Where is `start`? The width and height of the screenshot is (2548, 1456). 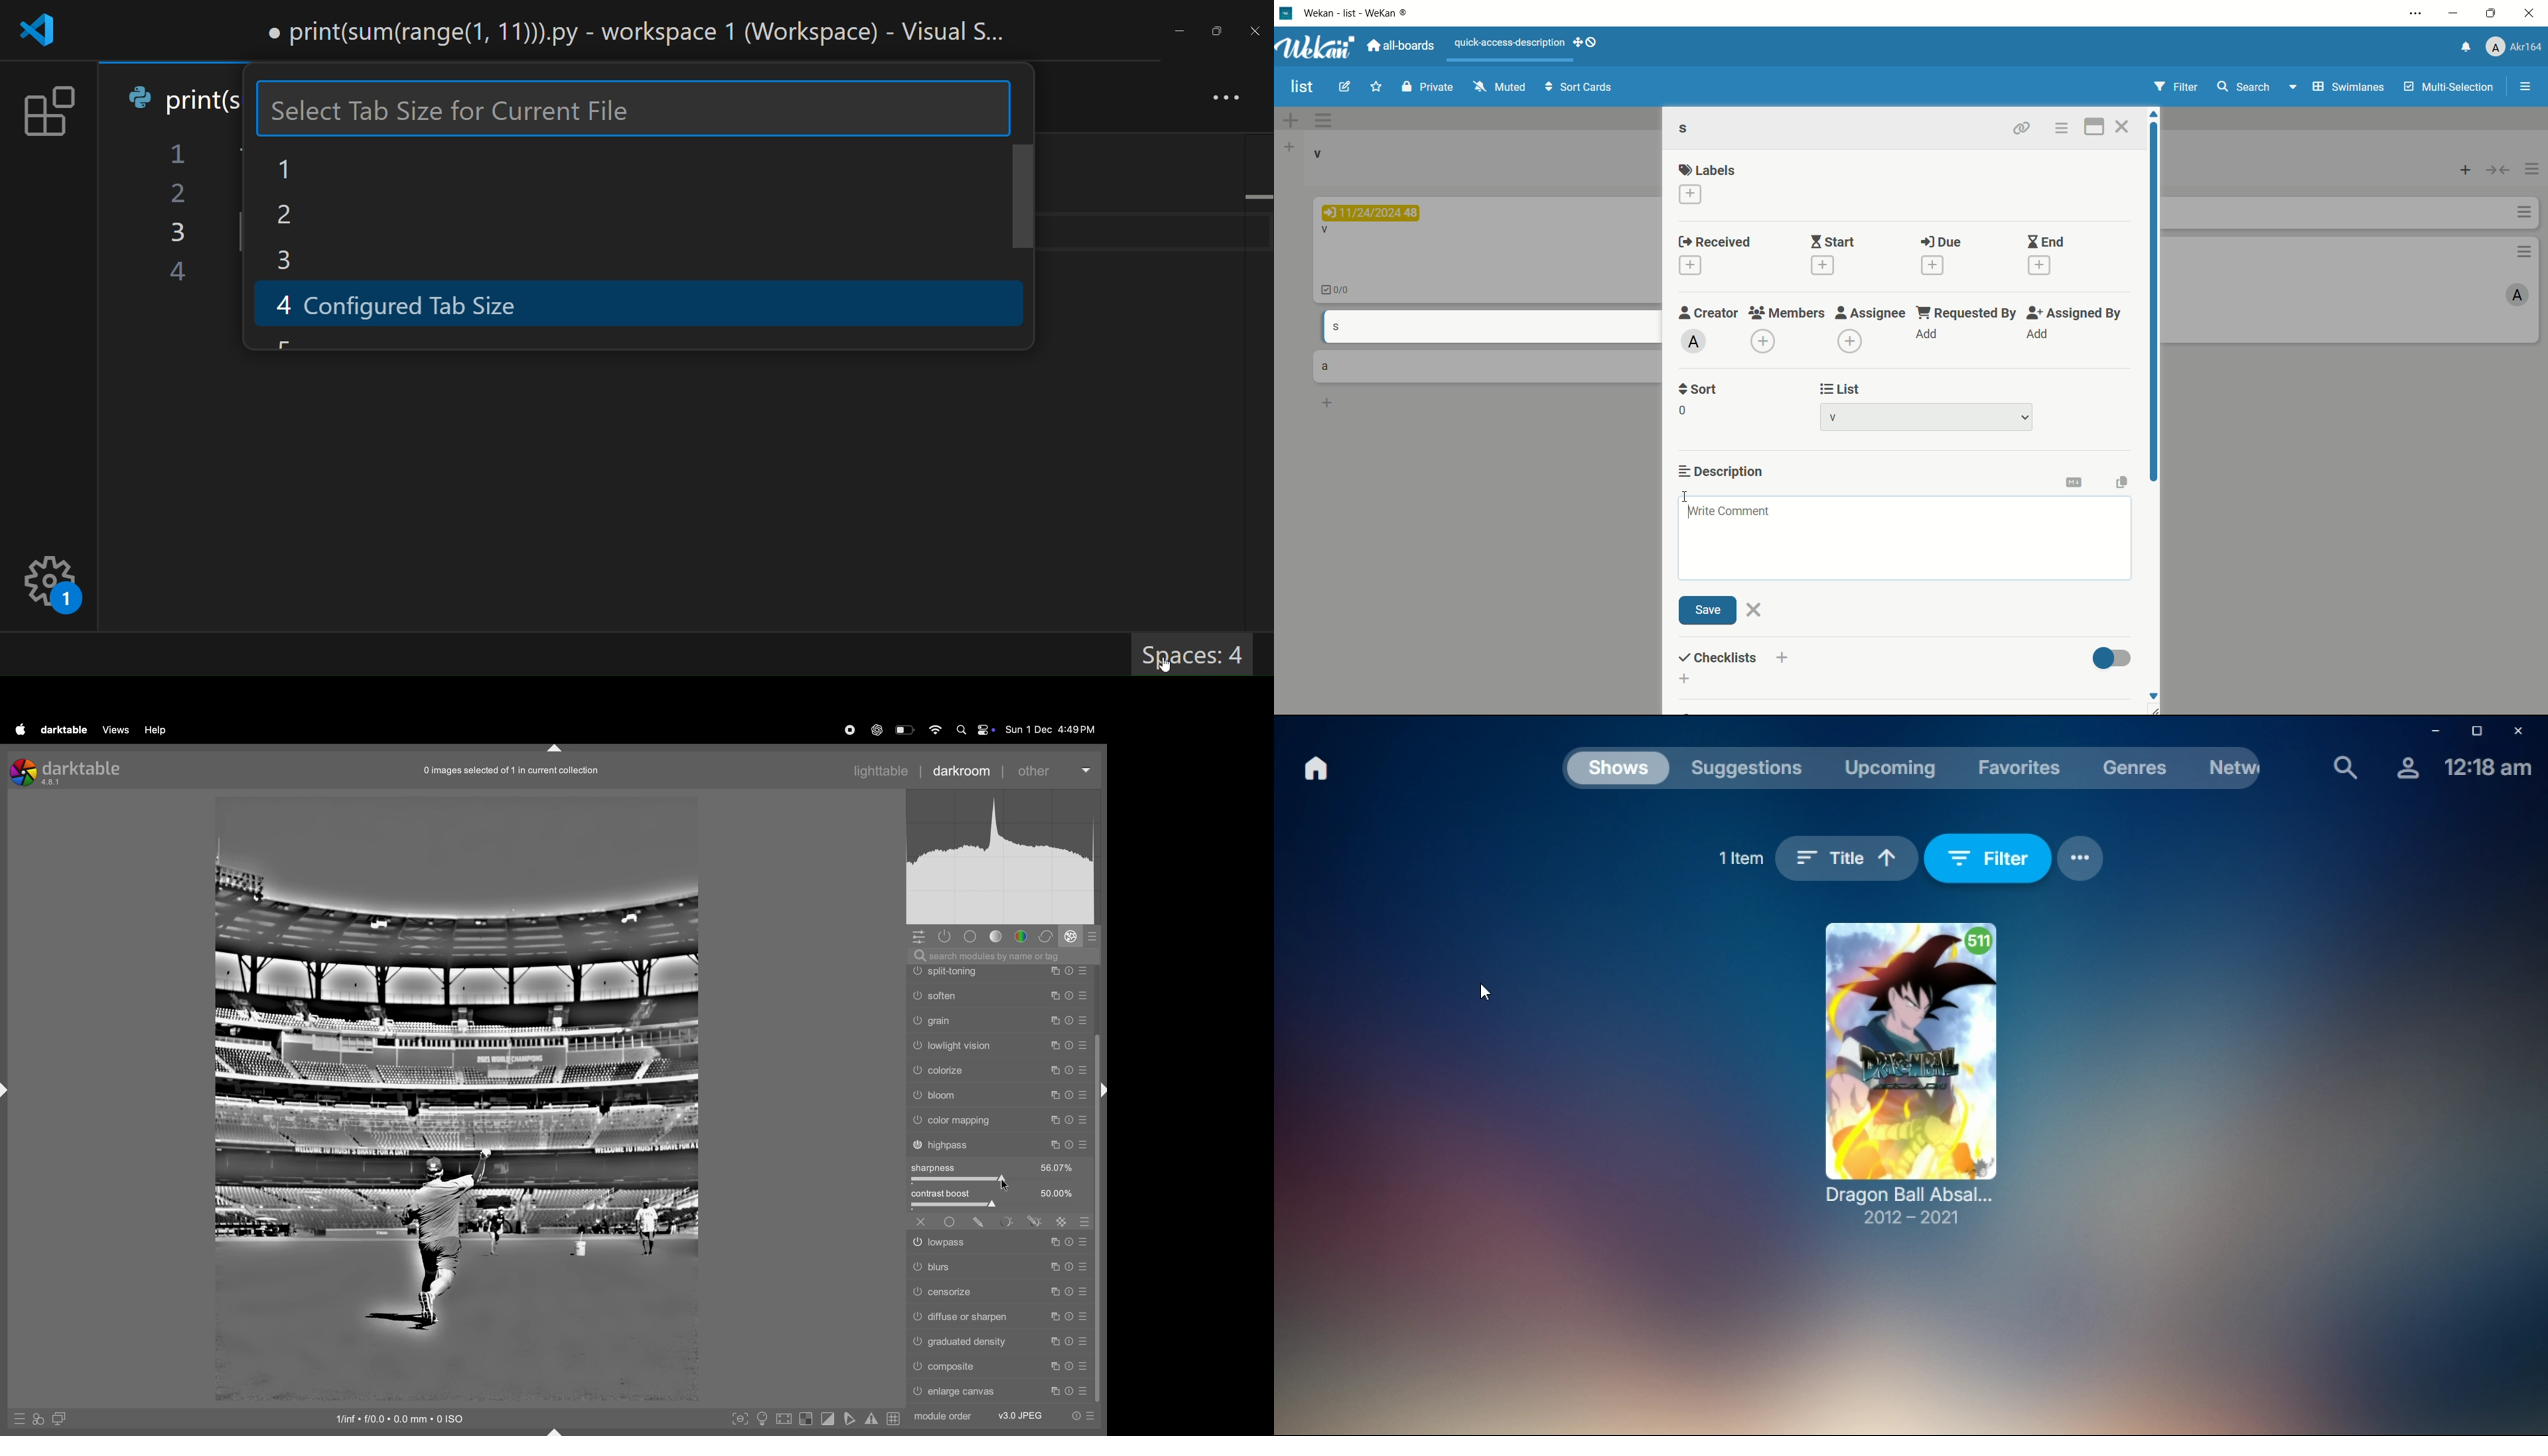 start is located at coordinates (1834, 242).